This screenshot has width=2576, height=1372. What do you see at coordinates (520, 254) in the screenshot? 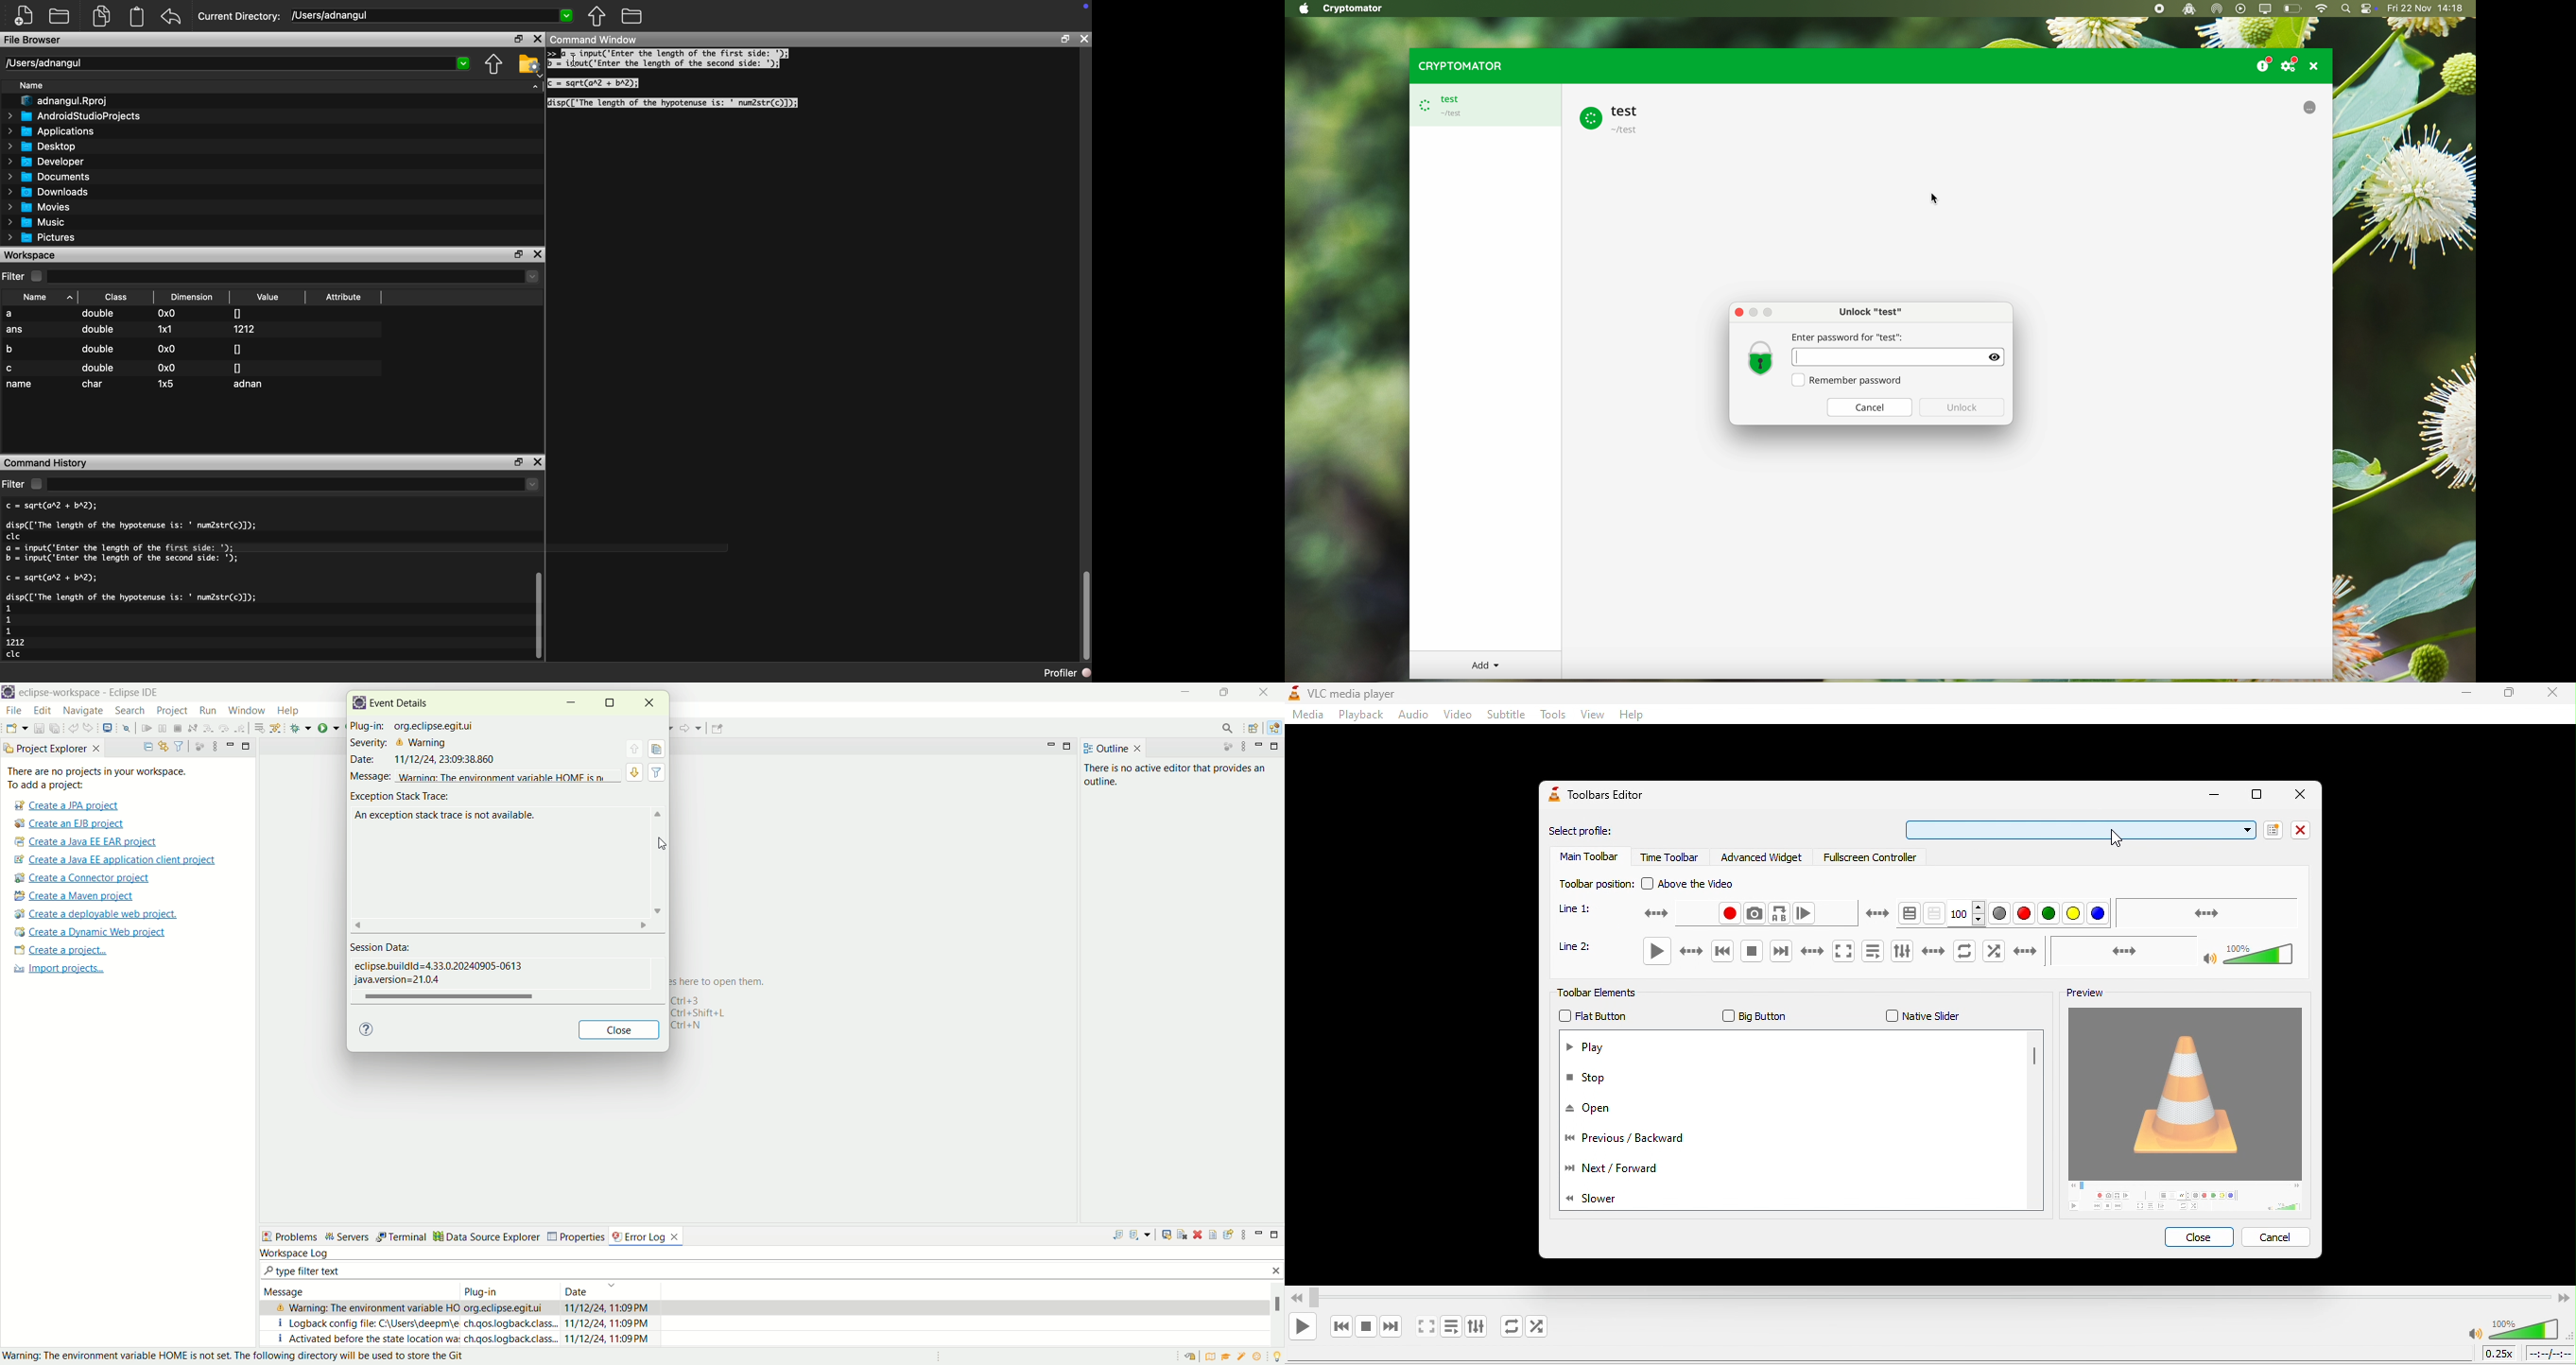
I see `restore down` at bounding box center [520, 254].